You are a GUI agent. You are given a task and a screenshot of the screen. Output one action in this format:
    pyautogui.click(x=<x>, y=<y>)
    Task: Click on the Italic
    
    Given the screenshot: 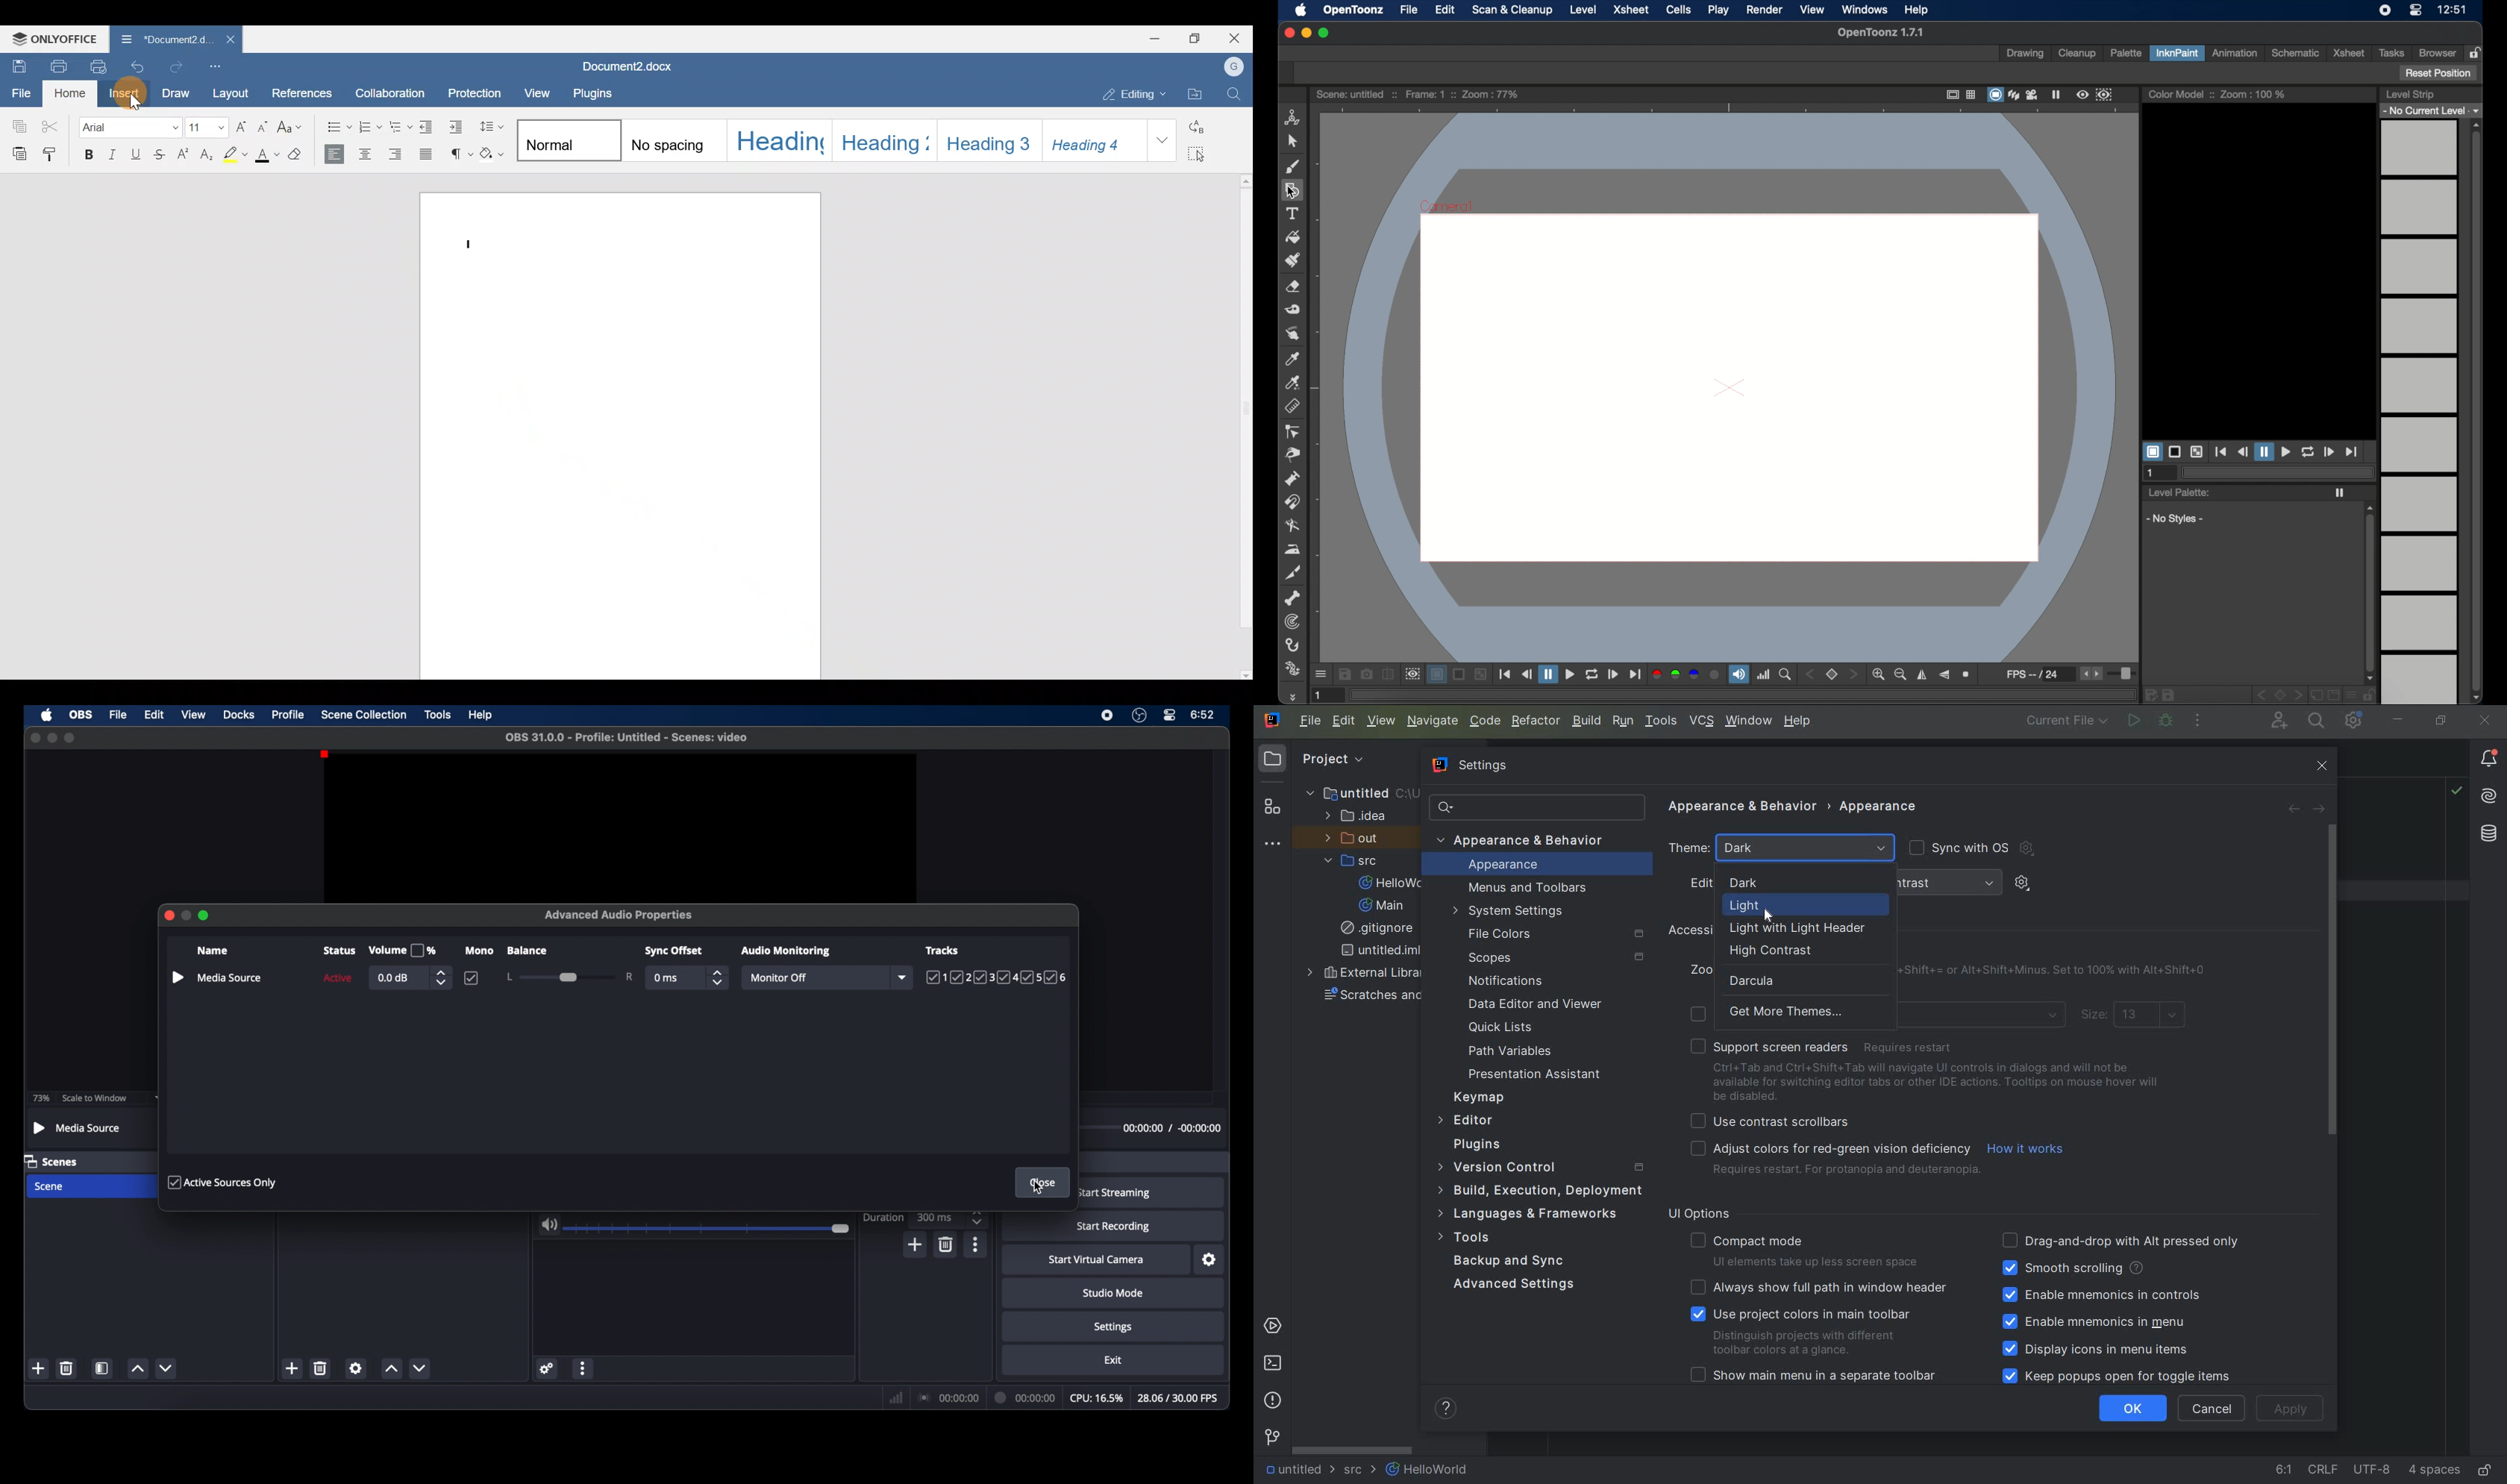 What is the action you would take?
    pyautogui.click(x=113, y=154)
    